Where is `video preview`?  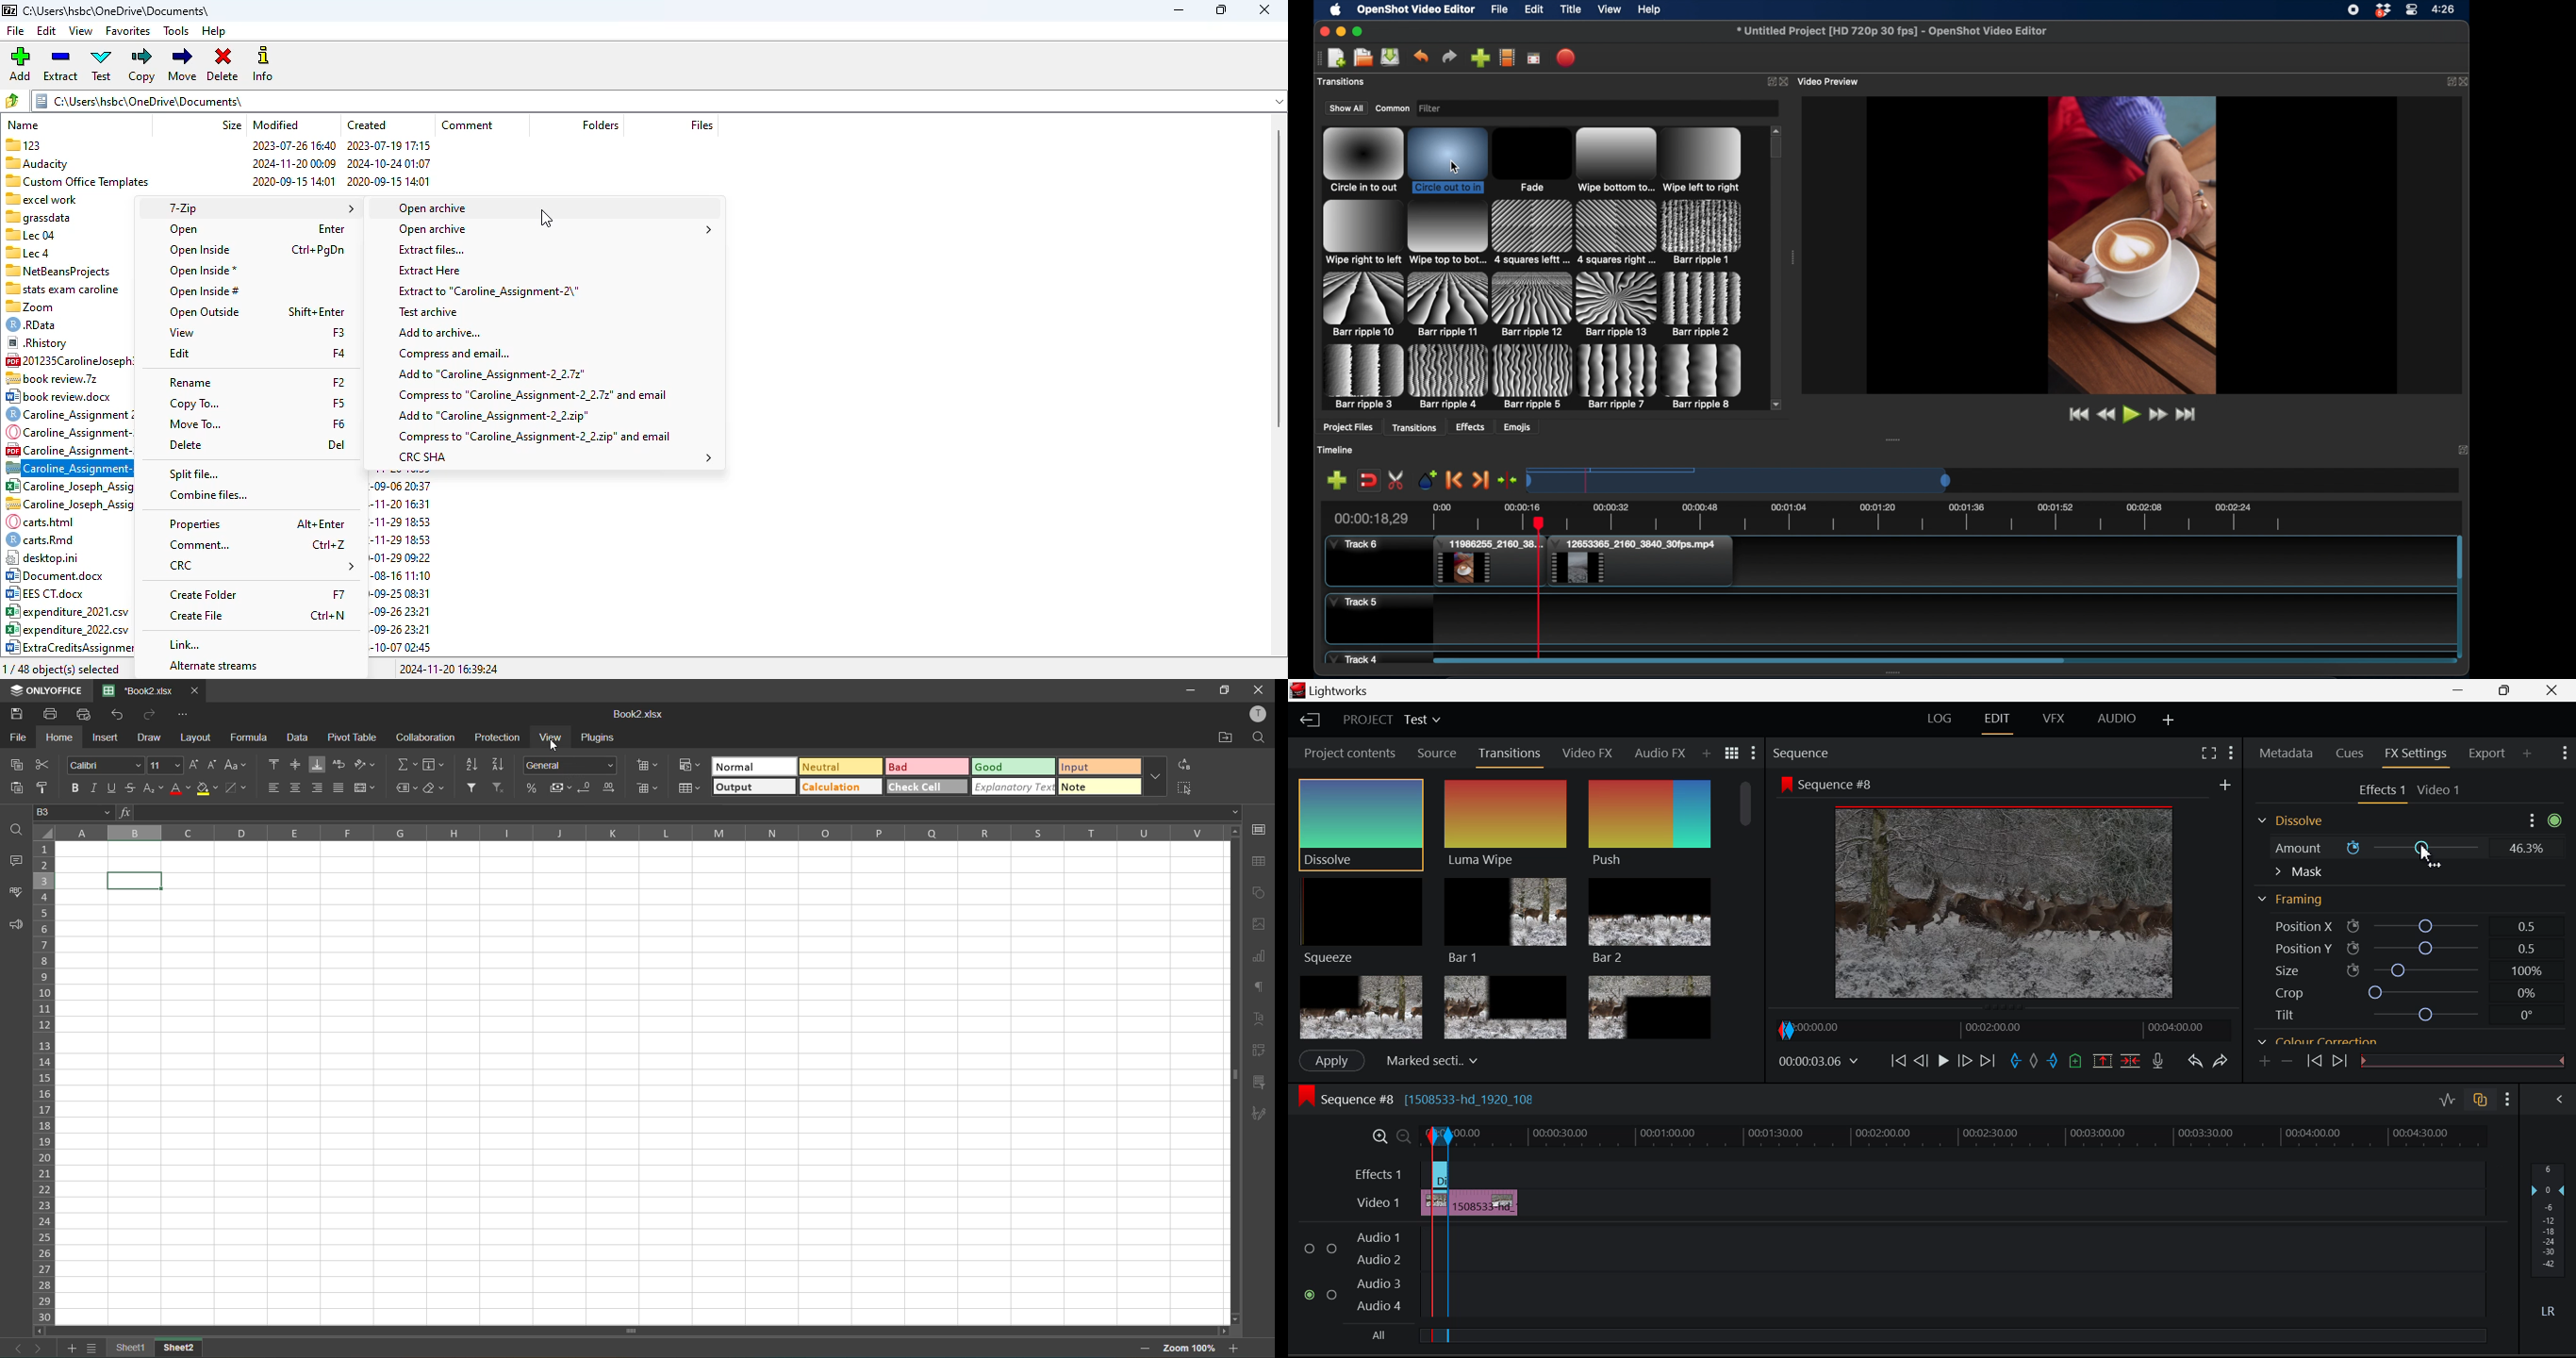 video preview is located at coordinates (2132, 244).